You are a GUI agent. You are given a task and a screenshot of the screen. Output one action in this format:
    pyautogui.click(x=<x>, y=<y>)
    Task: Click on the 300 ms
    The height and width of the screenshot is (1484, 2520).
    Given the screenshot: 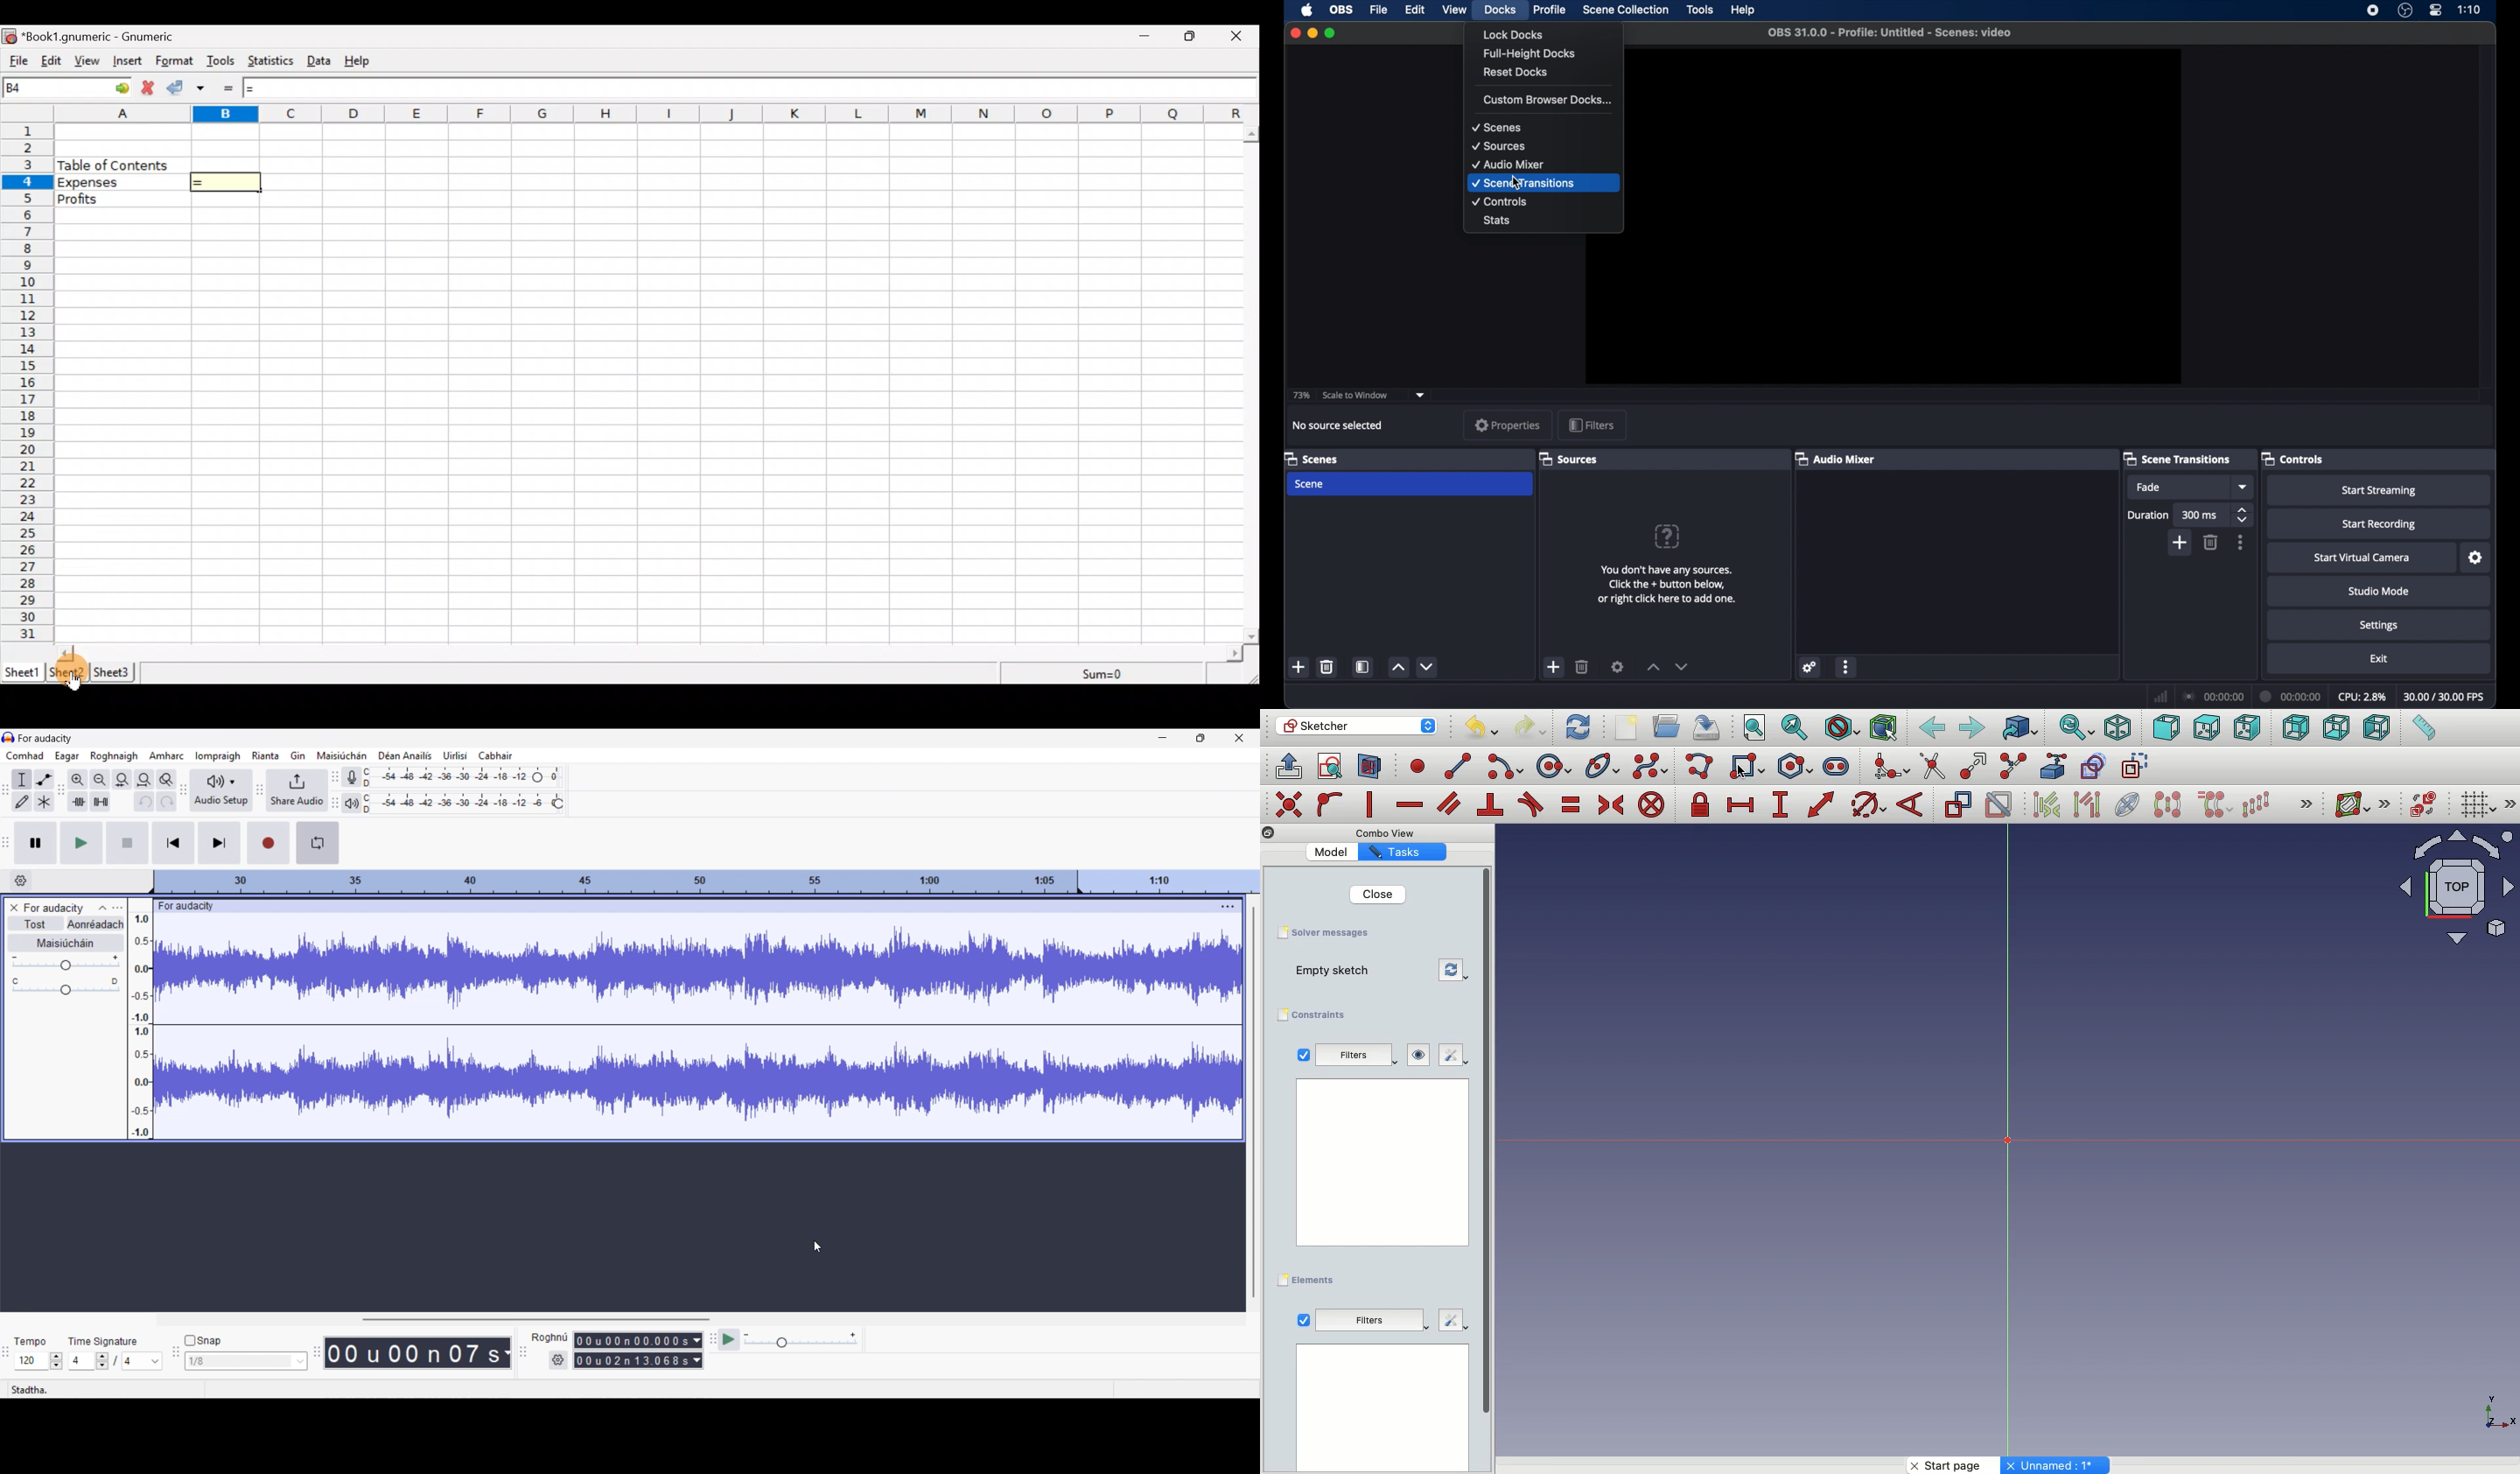 What is the action you would take?
    pyautogui.click(x=2200, y=516)
    